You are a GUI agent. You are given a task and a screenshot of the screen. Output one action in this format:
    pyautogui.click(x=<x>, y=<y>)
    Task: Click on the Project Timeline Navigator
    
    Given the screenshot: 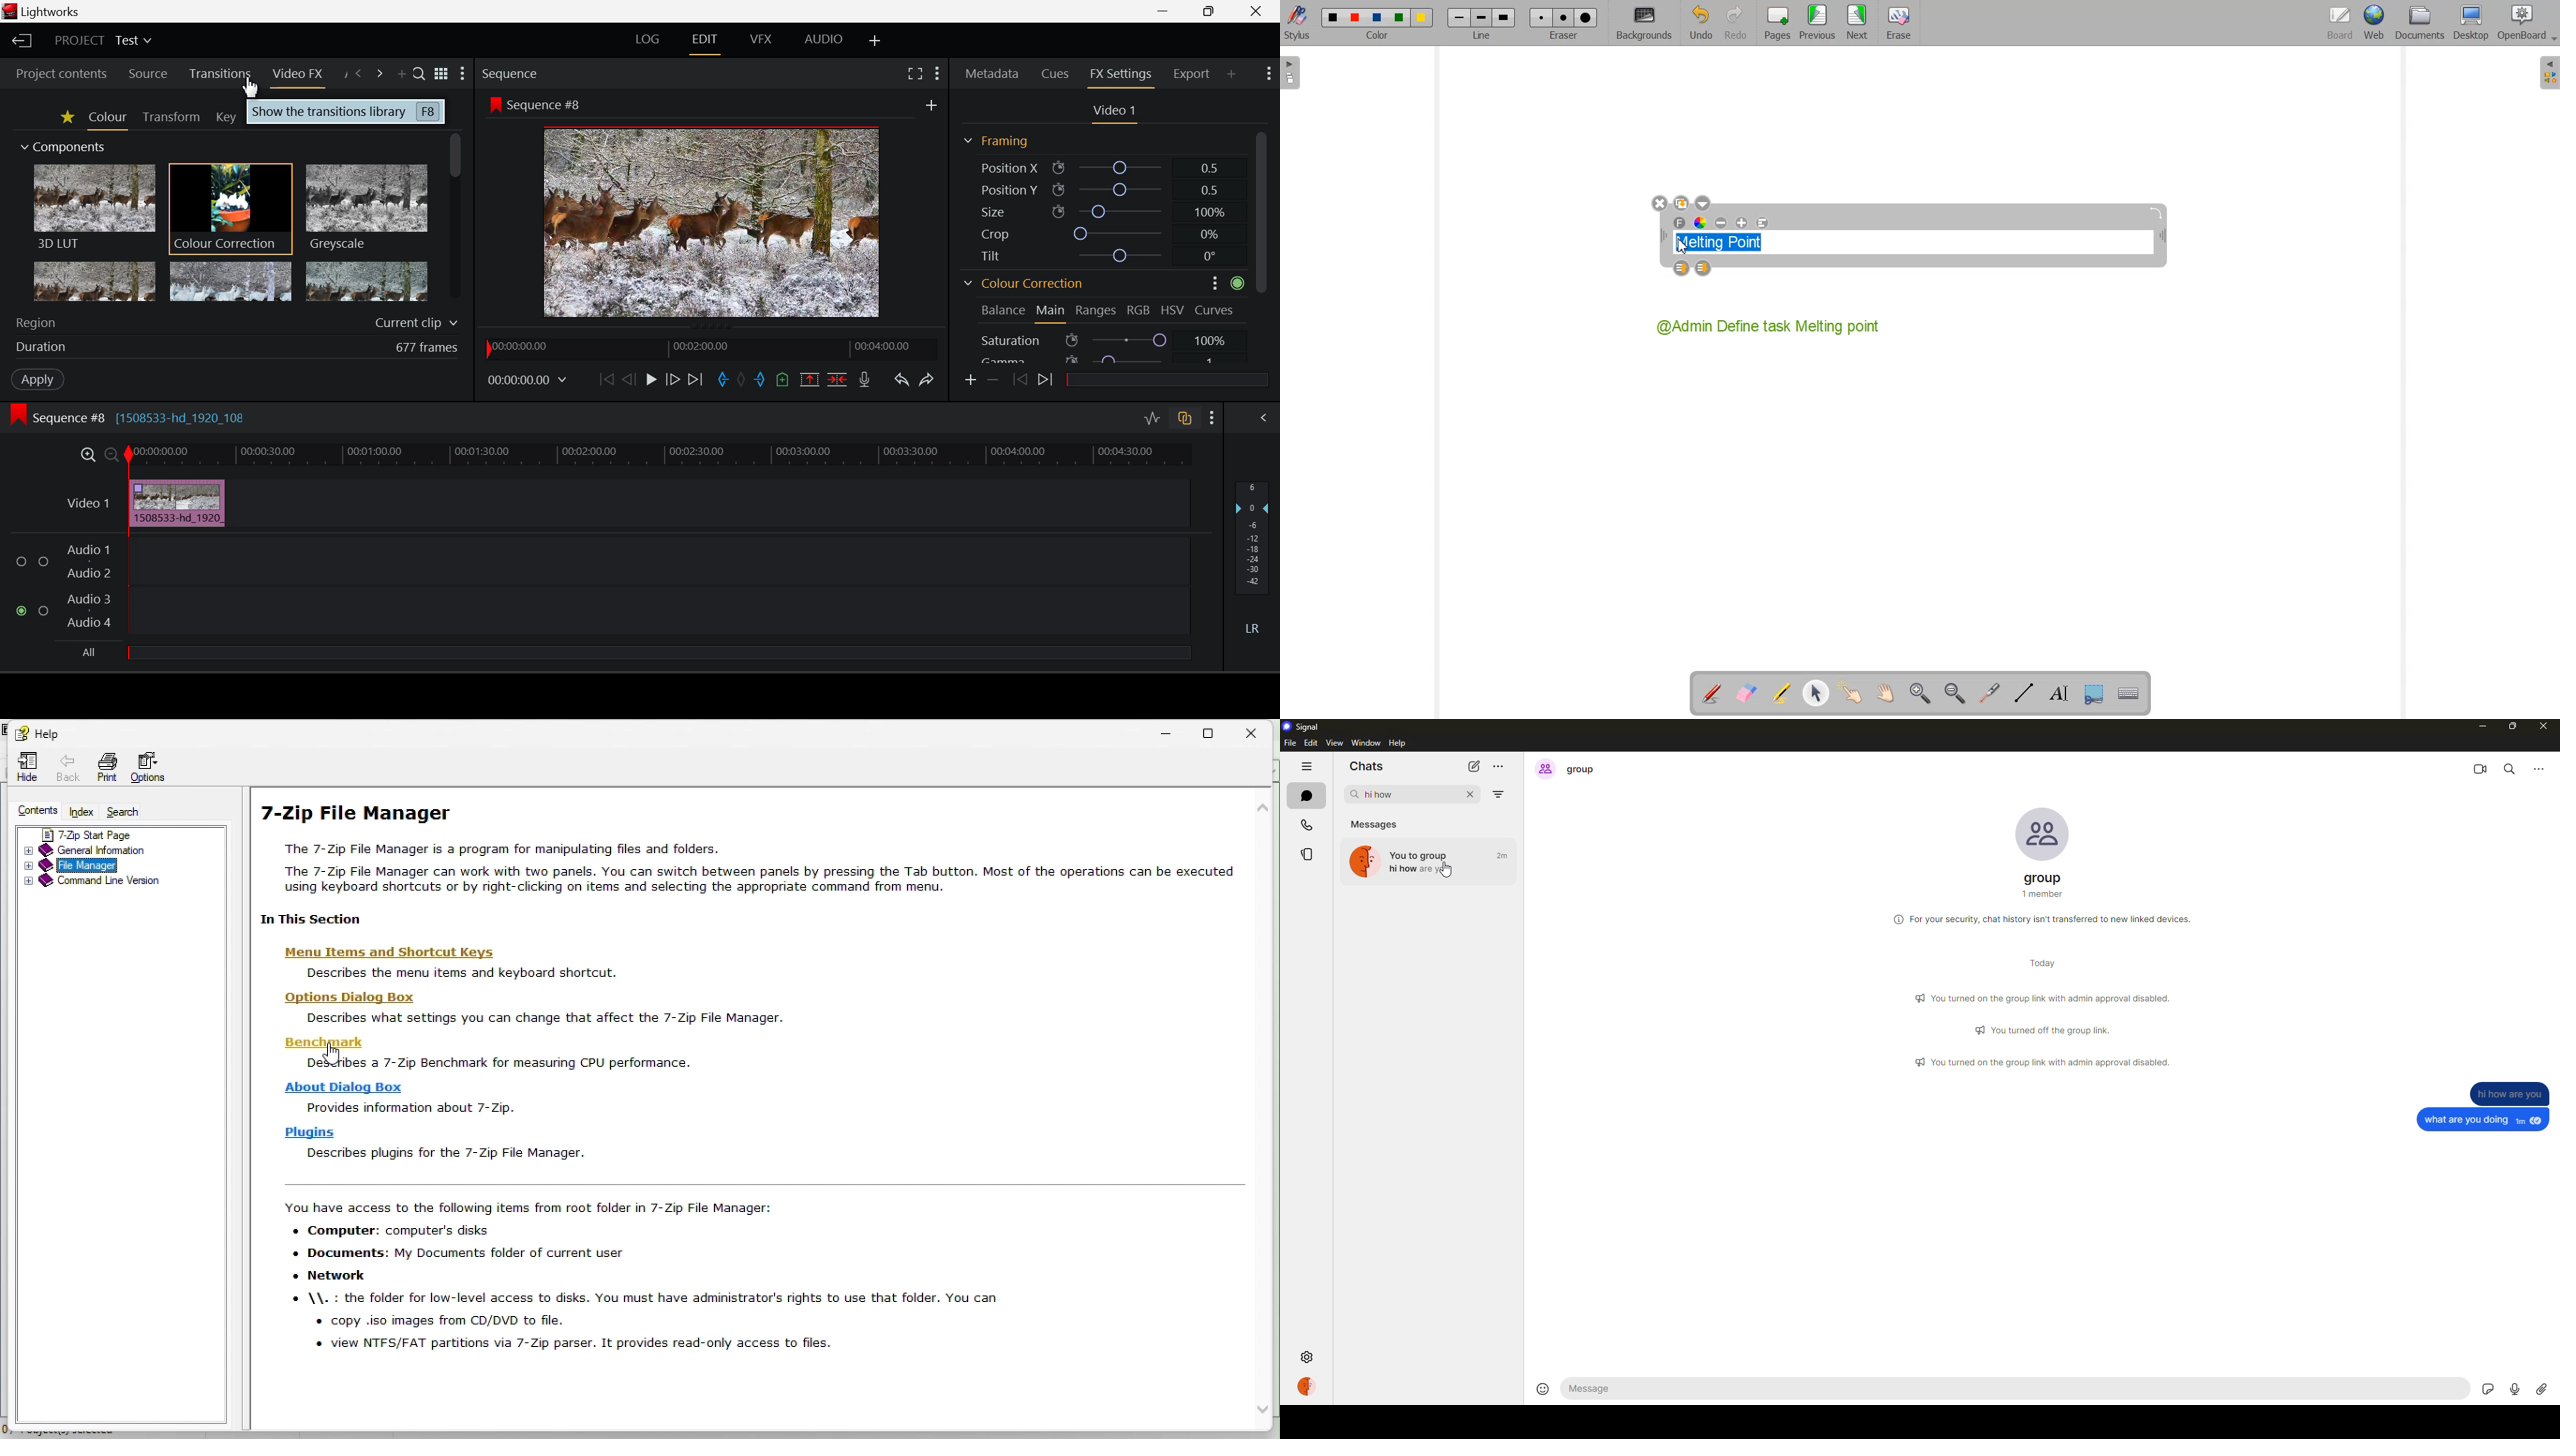 What is the action you would take?
    pyautogui.click(x=712, y=347)
    